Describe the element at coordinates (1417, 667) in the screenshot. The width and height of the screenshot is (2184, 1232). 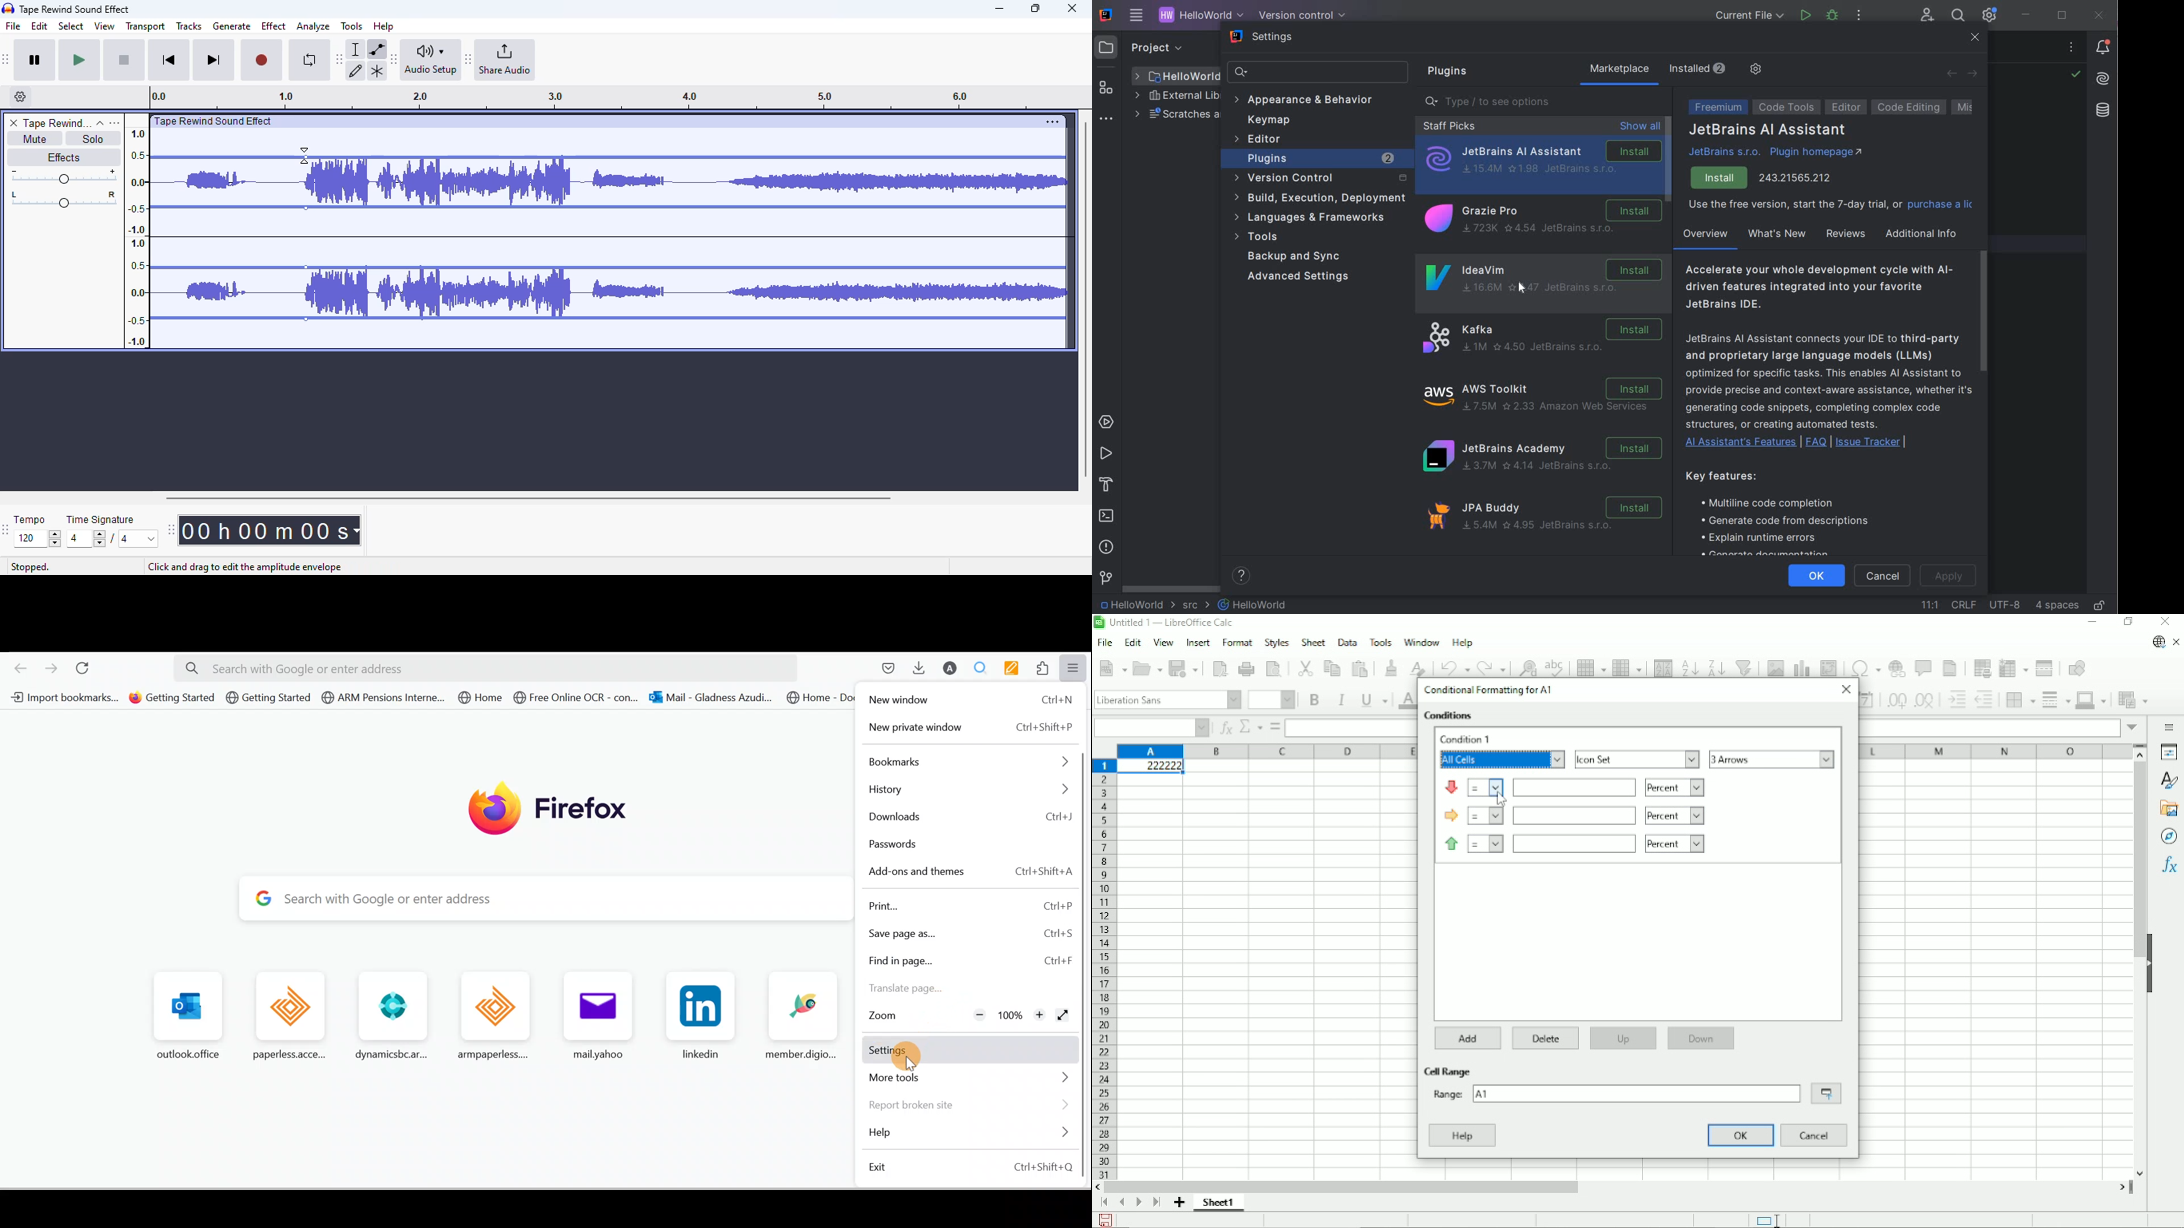
I see `Clear direct formatting` at that location.